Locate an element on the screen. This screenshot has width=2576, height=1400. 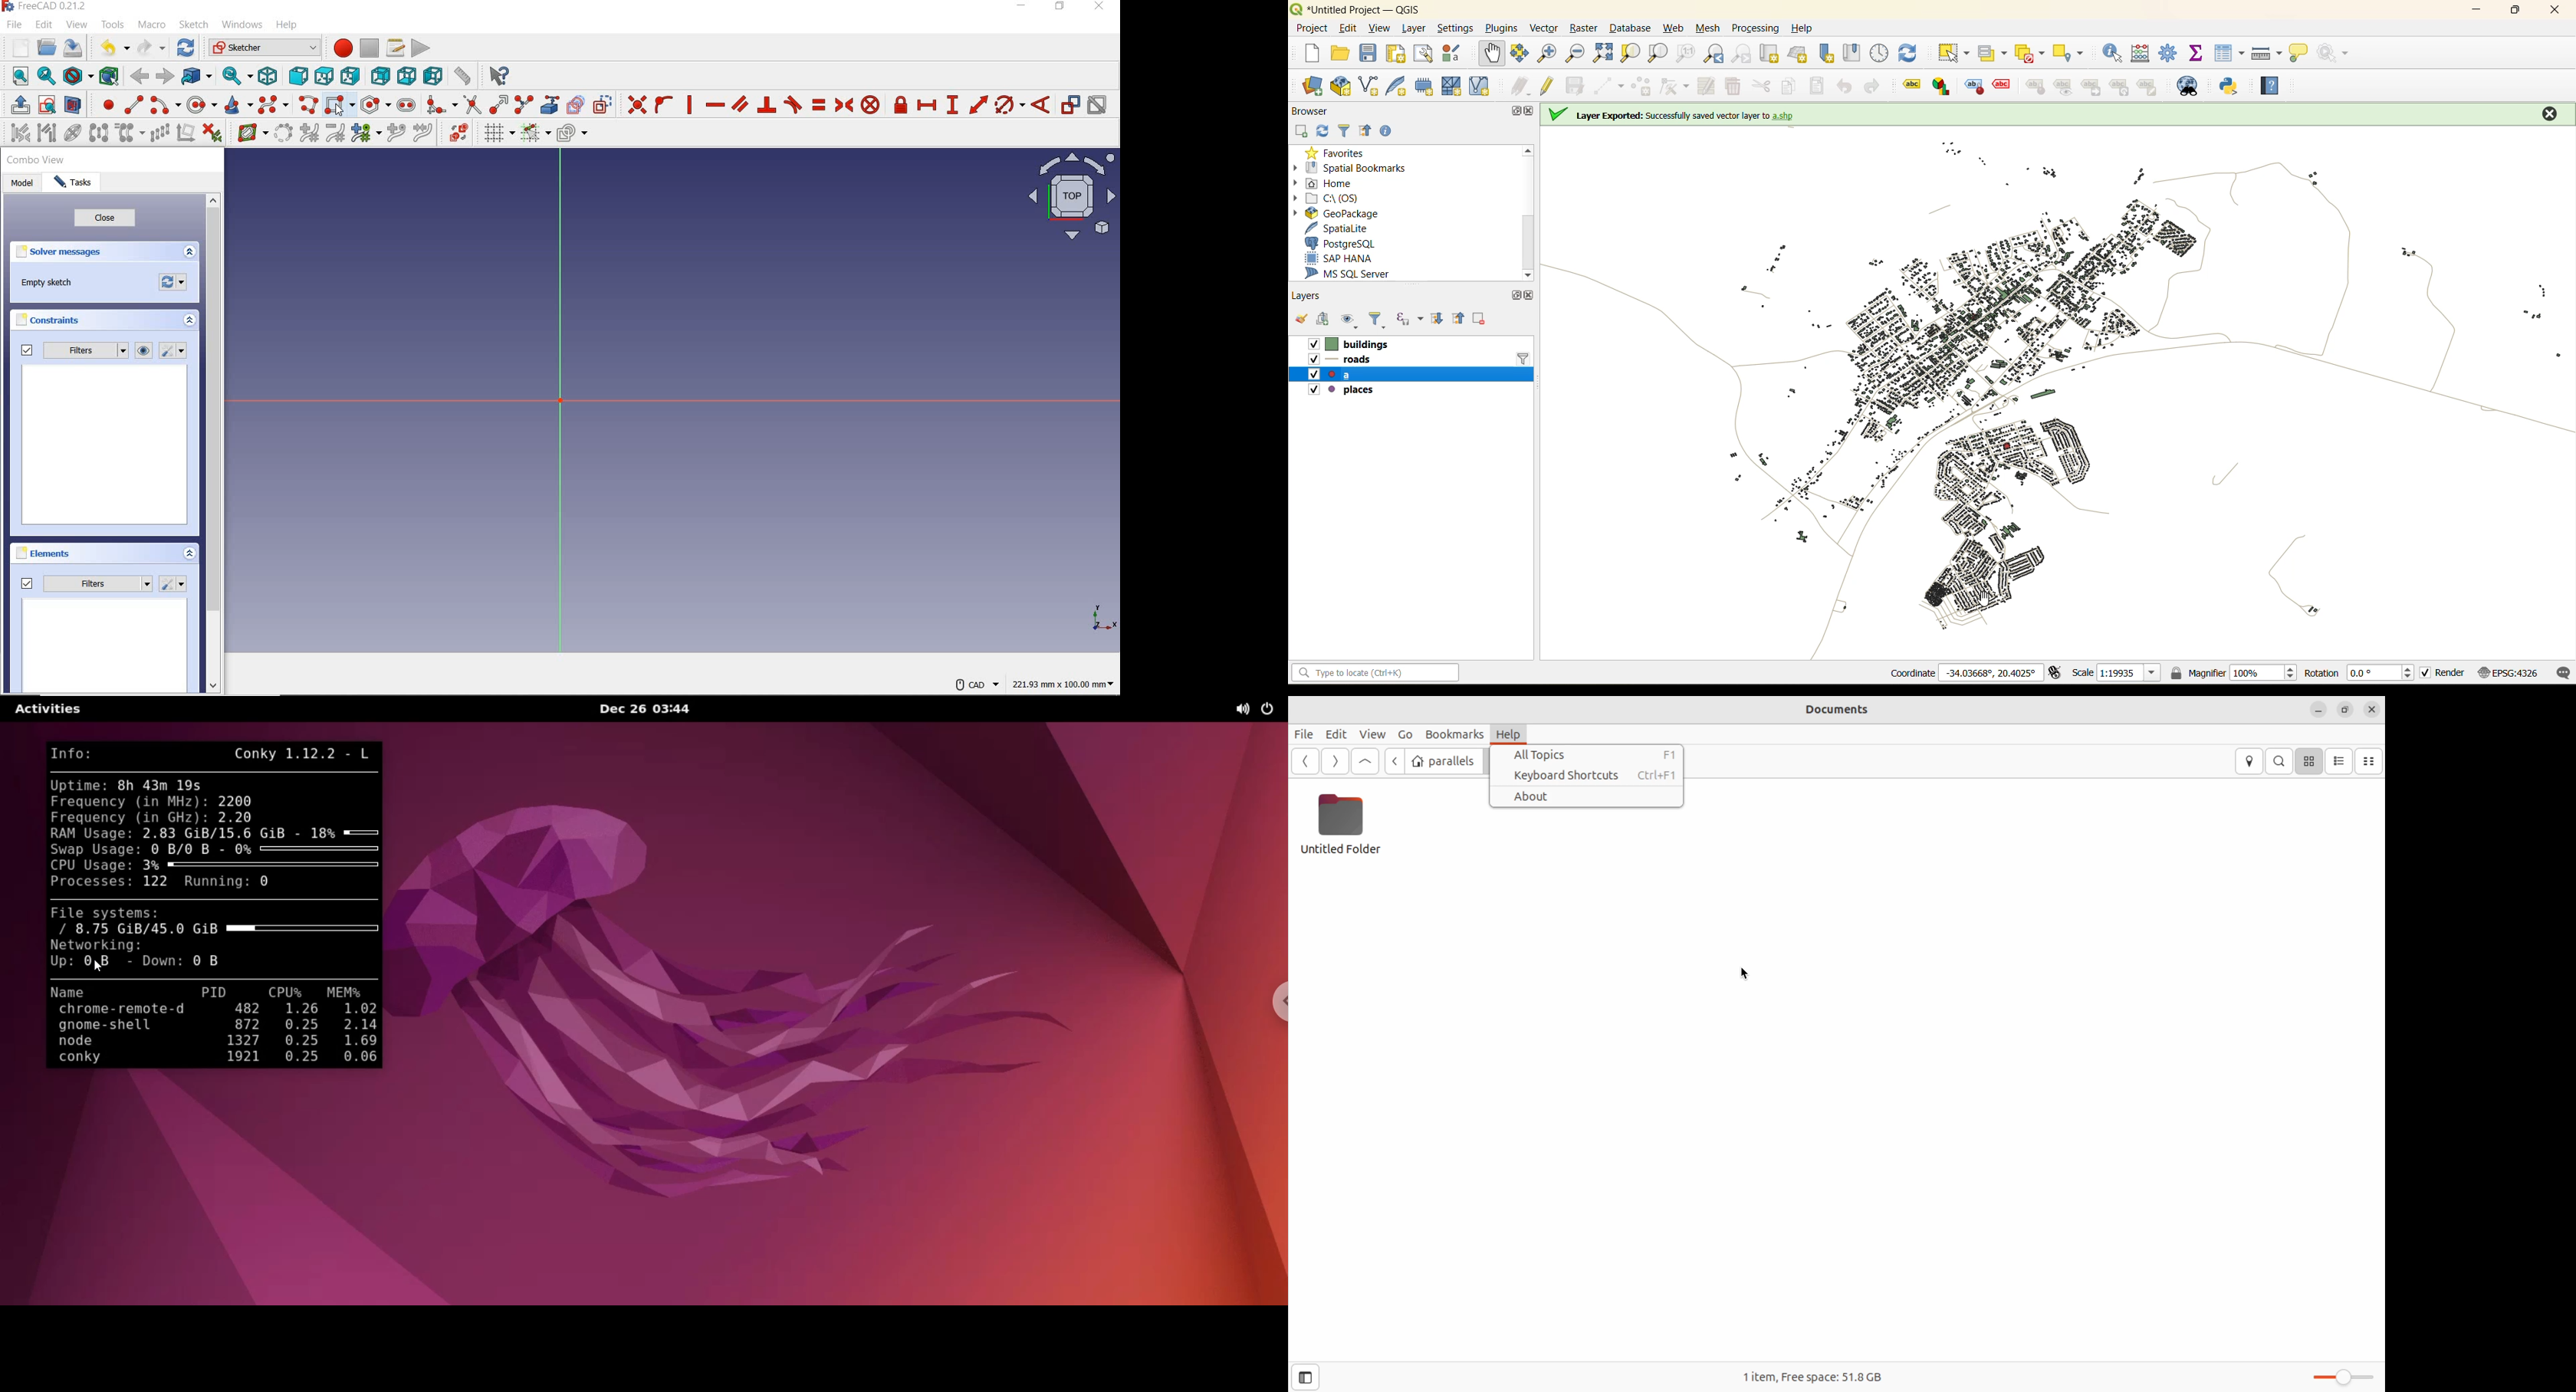
measure distance is located at coordinates (462, 76).